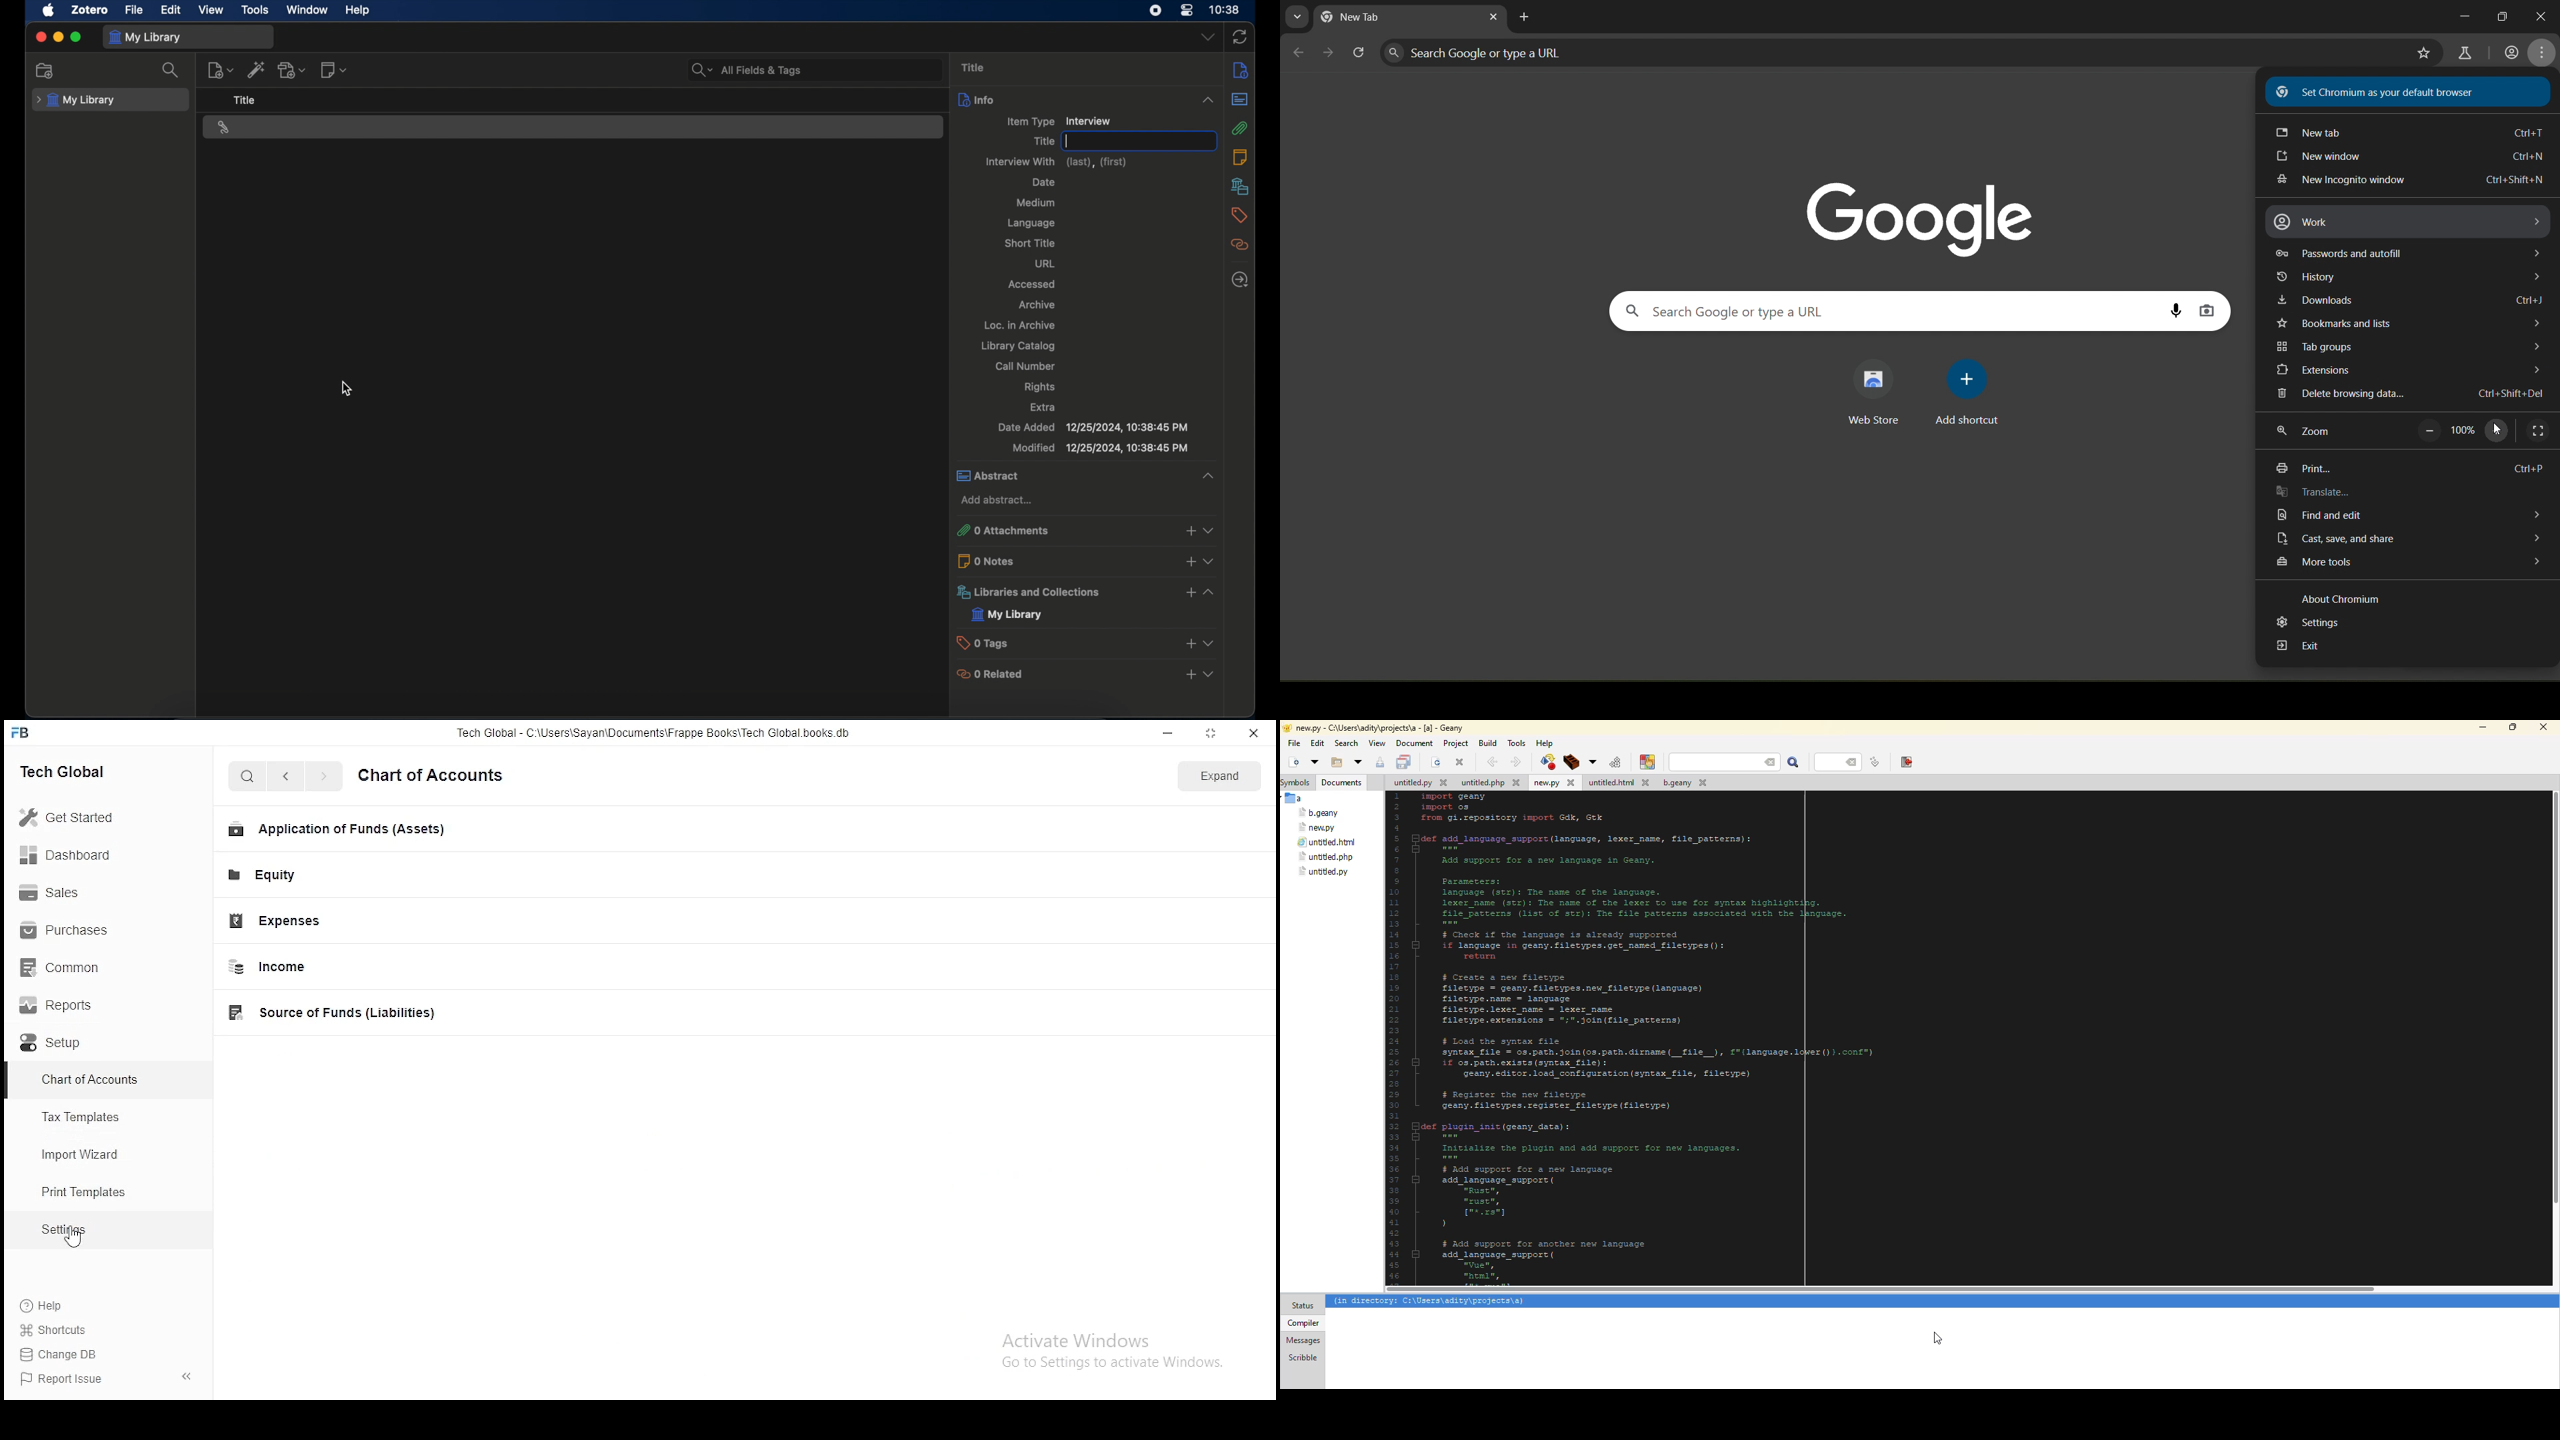 This screenshot has width=2576, height=1456. What do you see at coordinates (171, 69) in the screenshot?
I see `search` at bounding box center [171, 69].